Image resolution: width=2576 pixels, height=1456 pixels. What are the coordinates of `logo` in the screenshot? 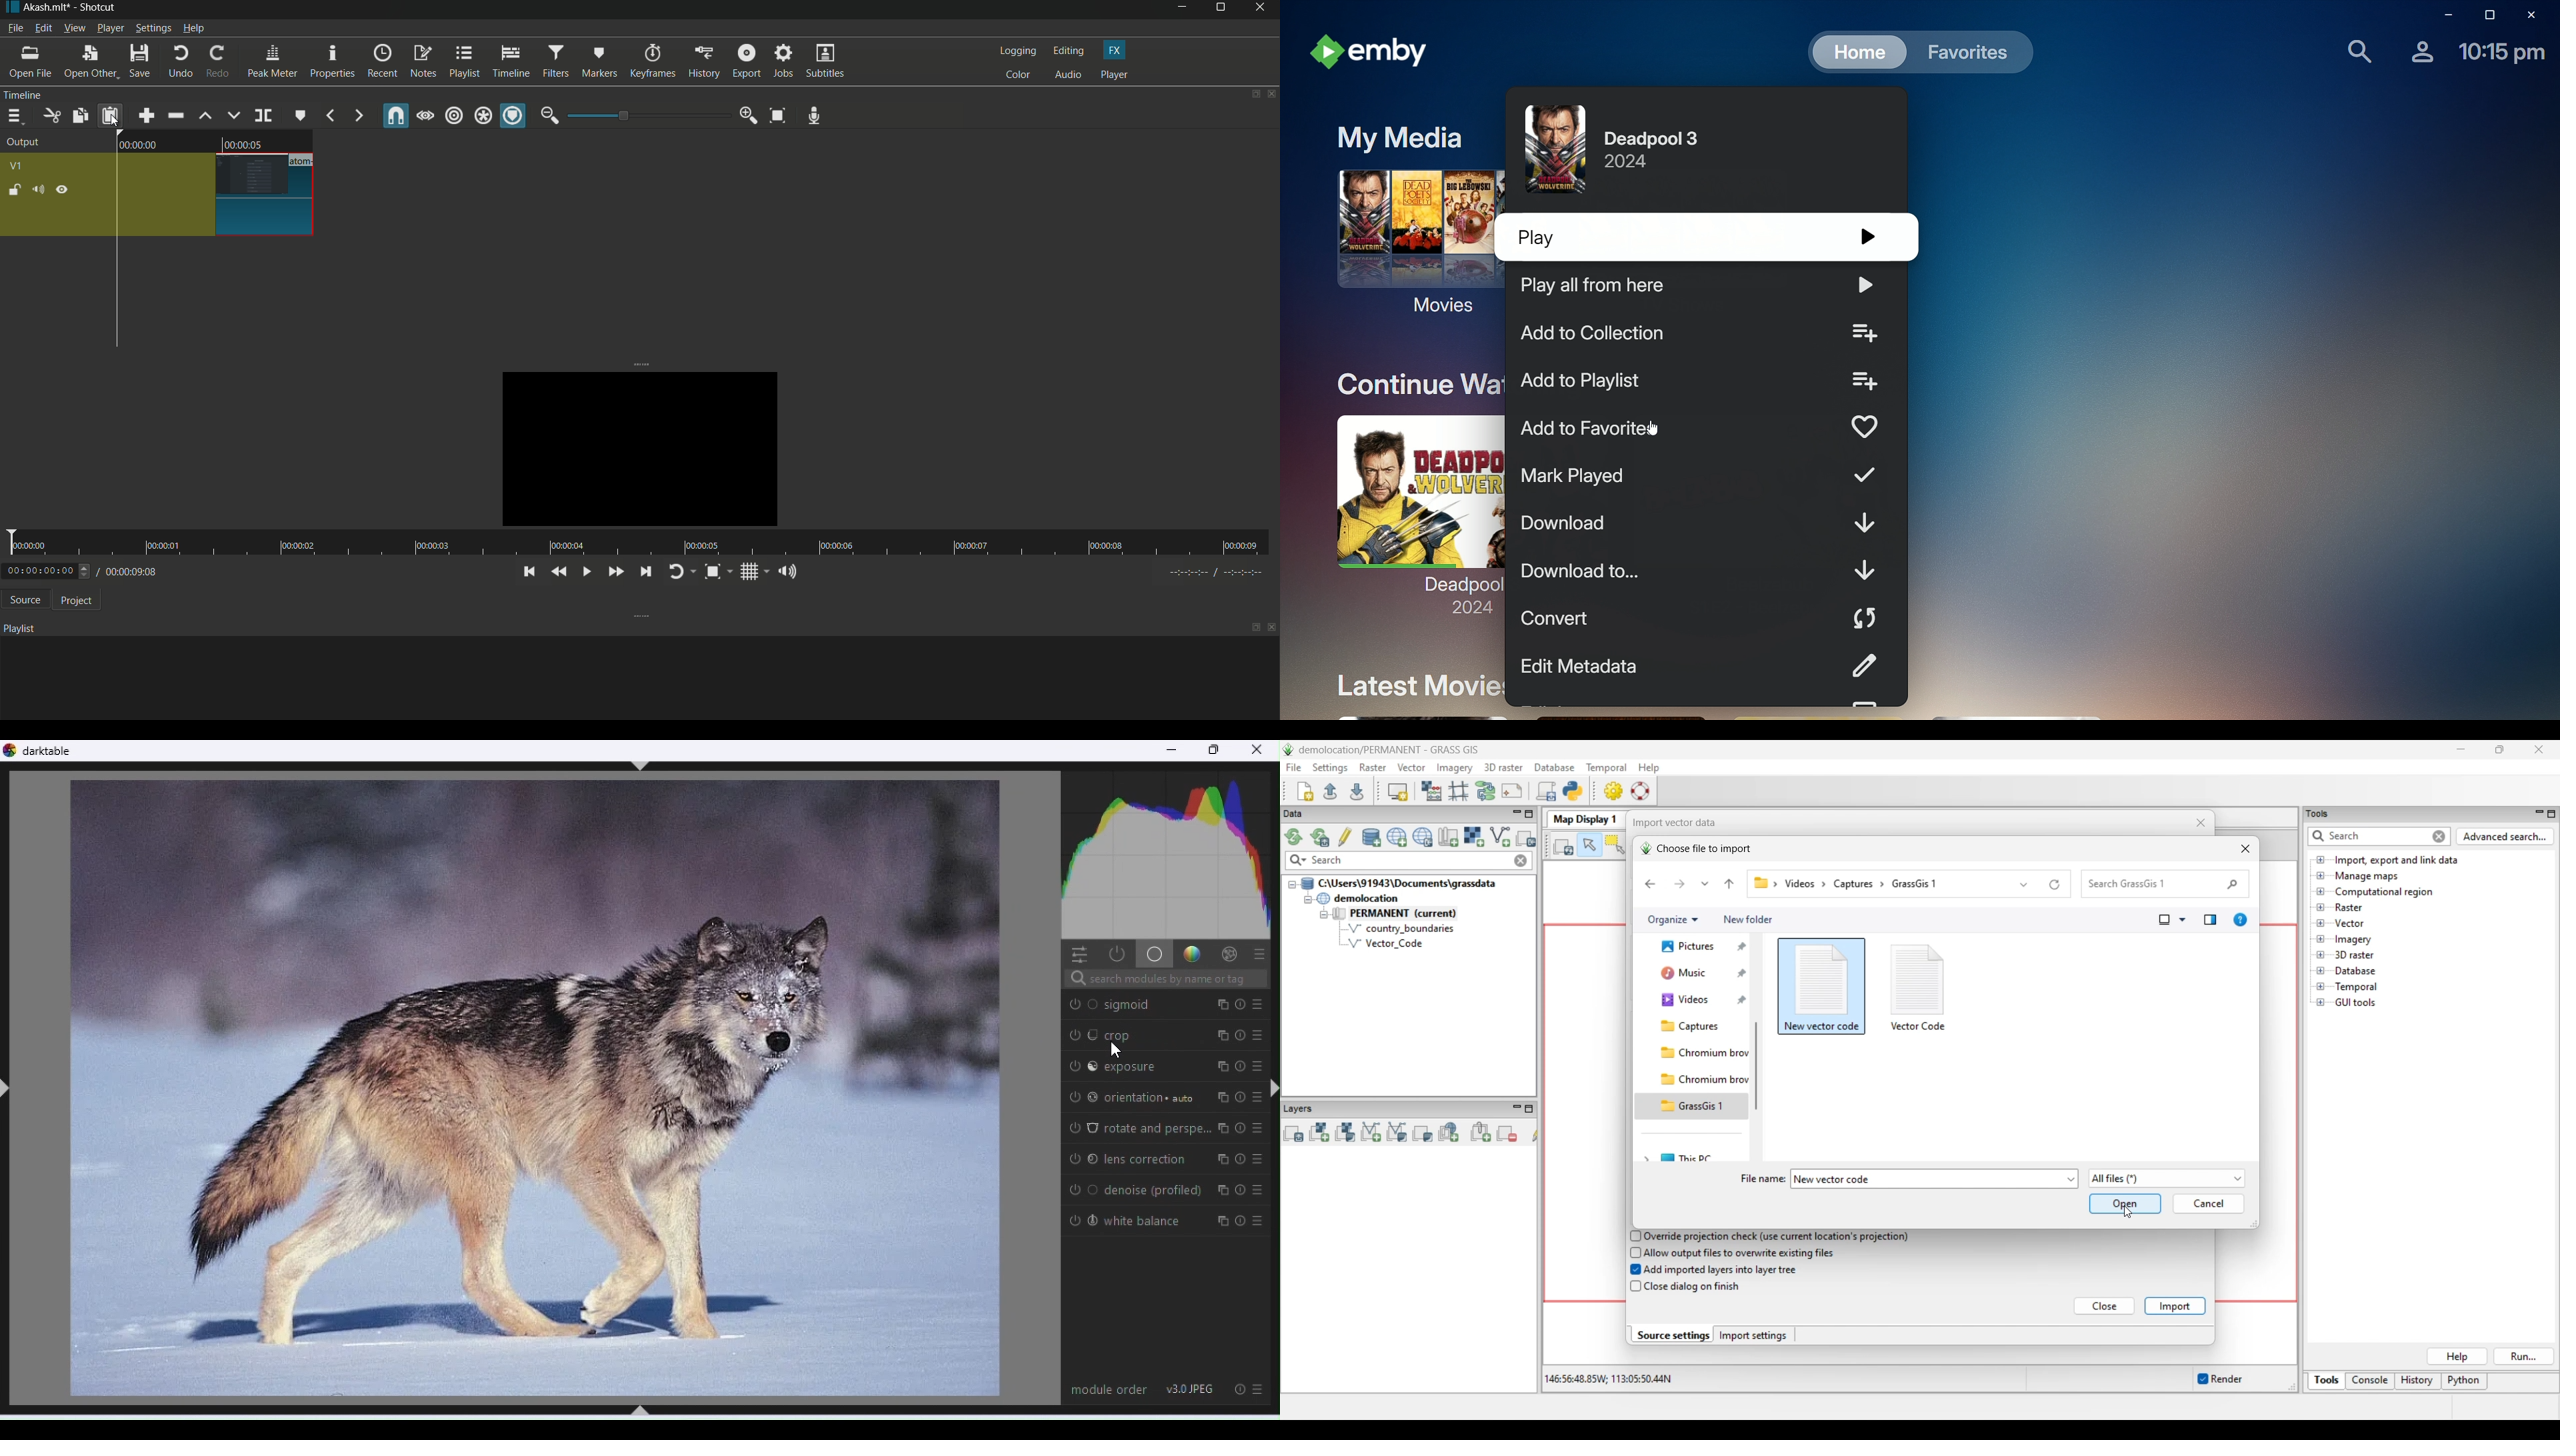 It's located at (11, 750).